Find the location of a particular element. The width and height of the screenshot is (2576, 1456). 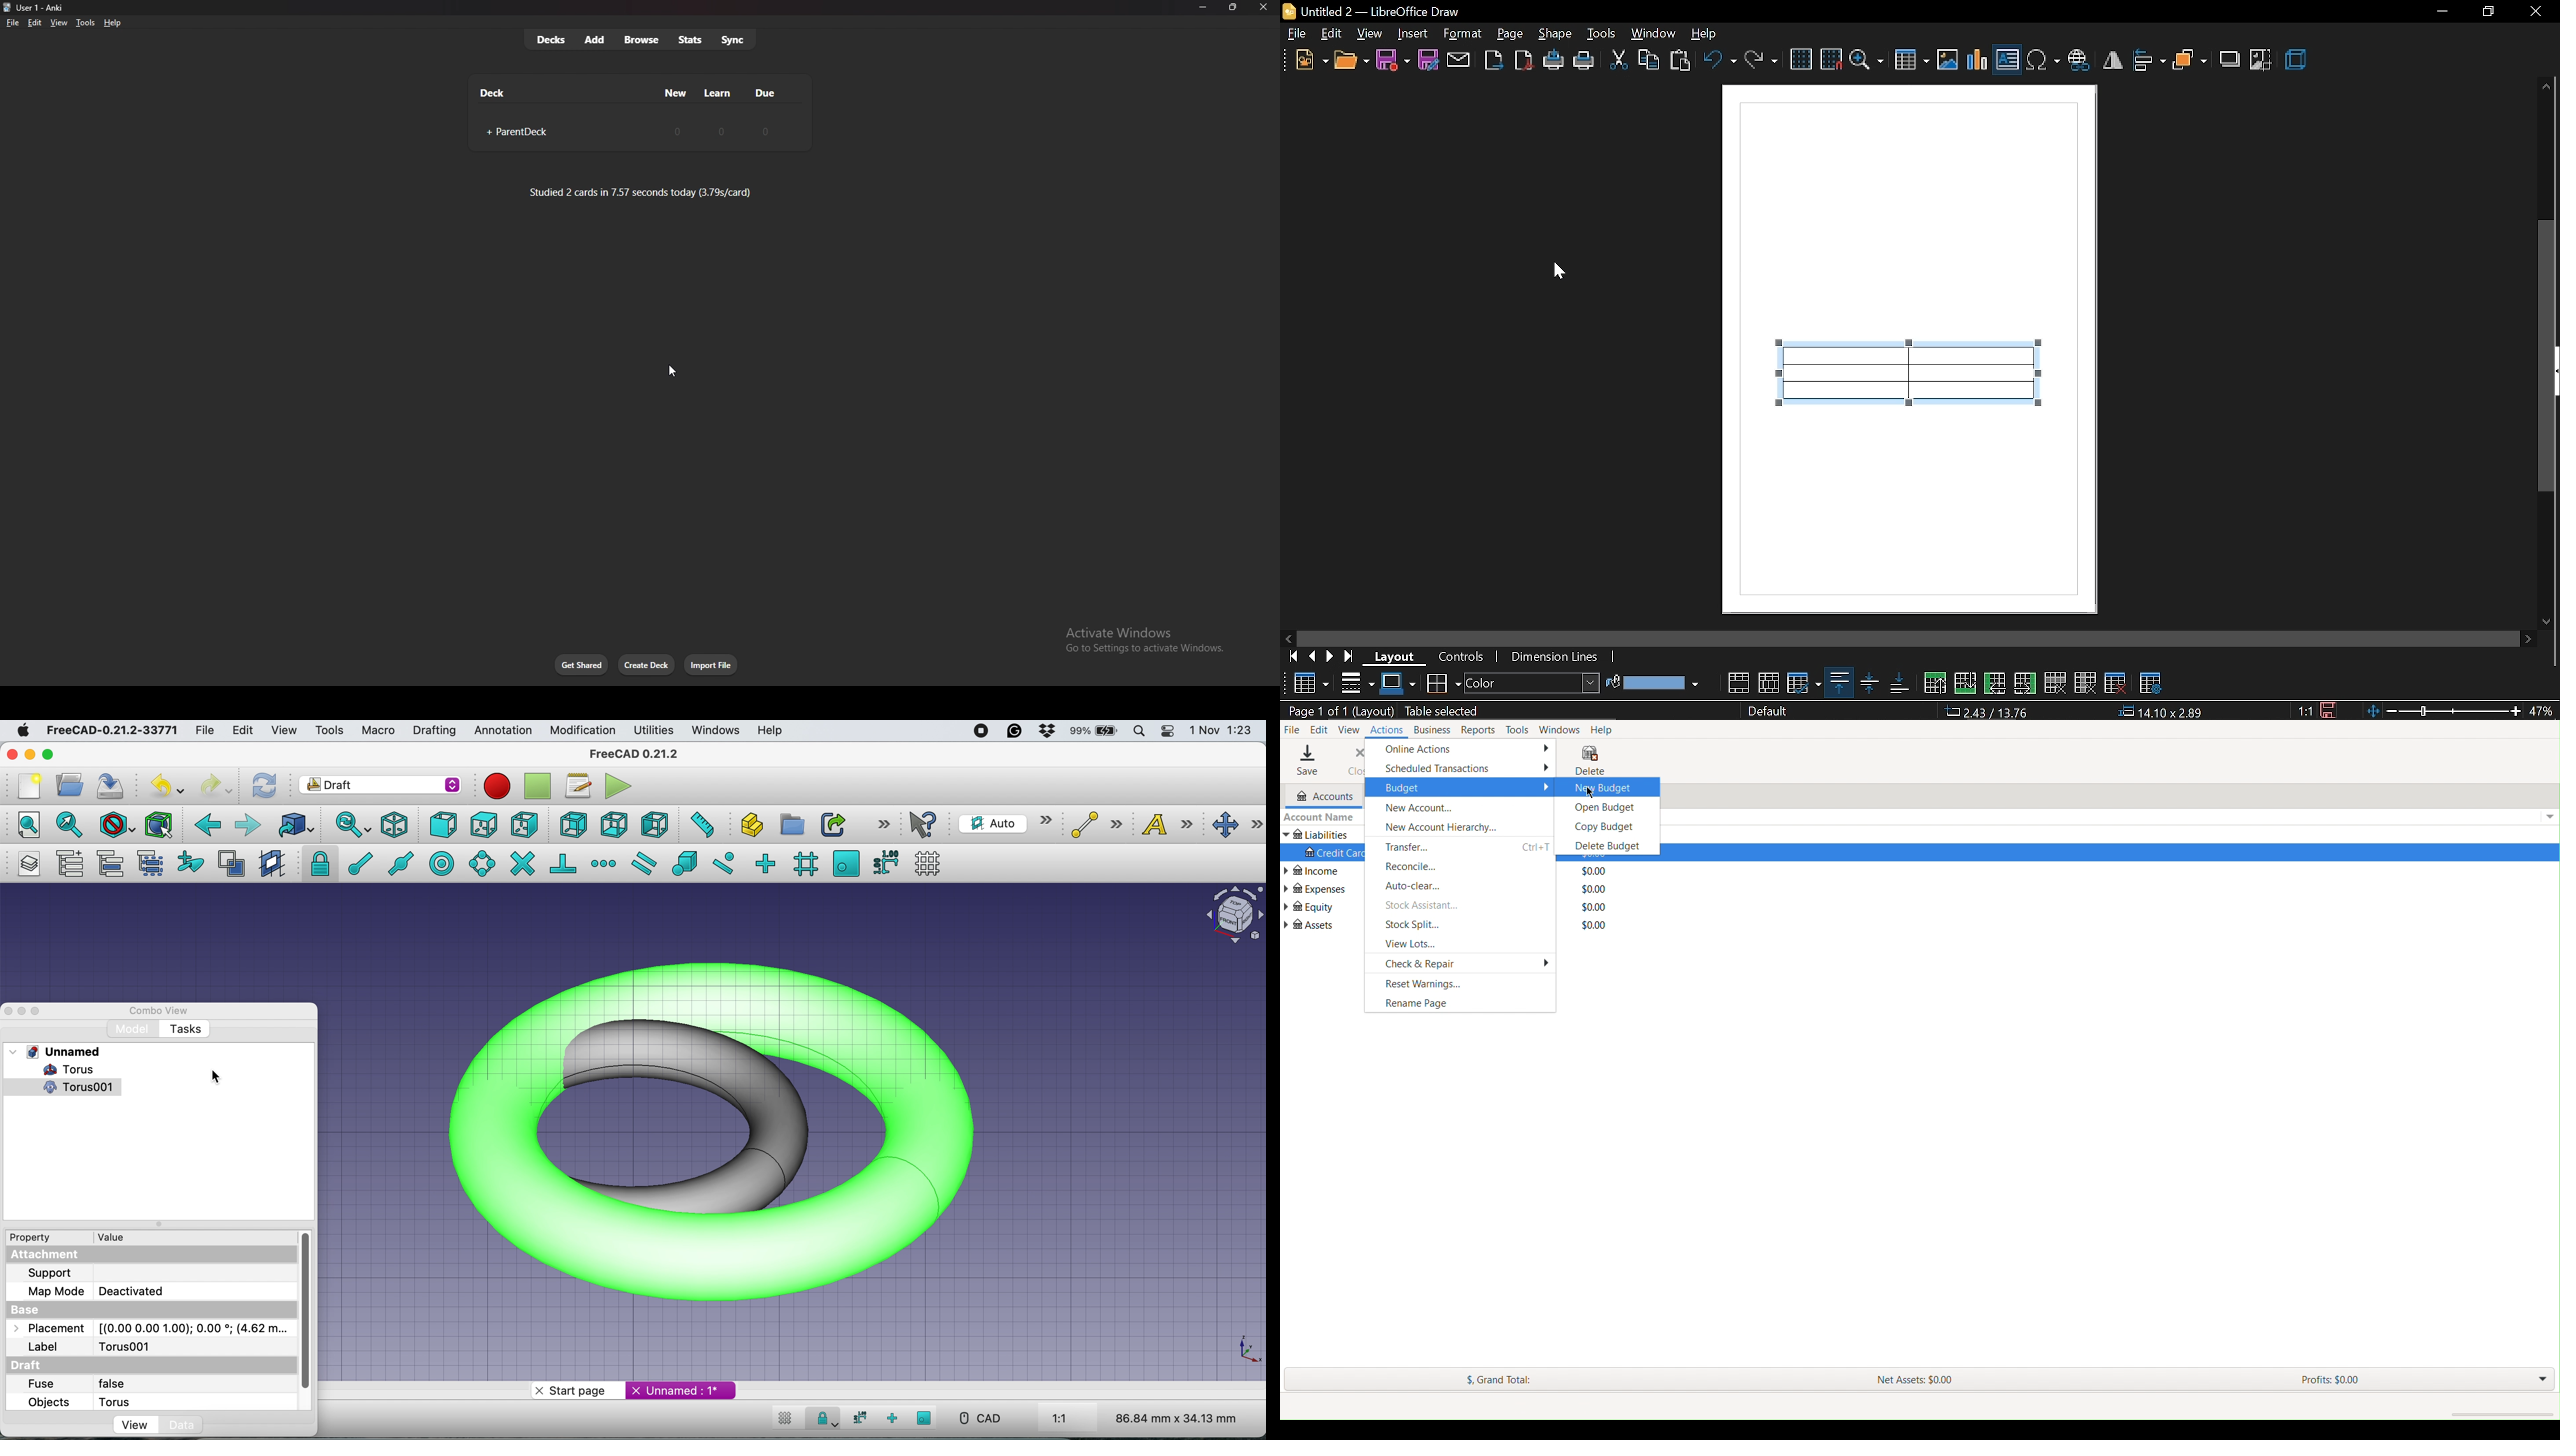

control center is located at coordinates (1168, 732).